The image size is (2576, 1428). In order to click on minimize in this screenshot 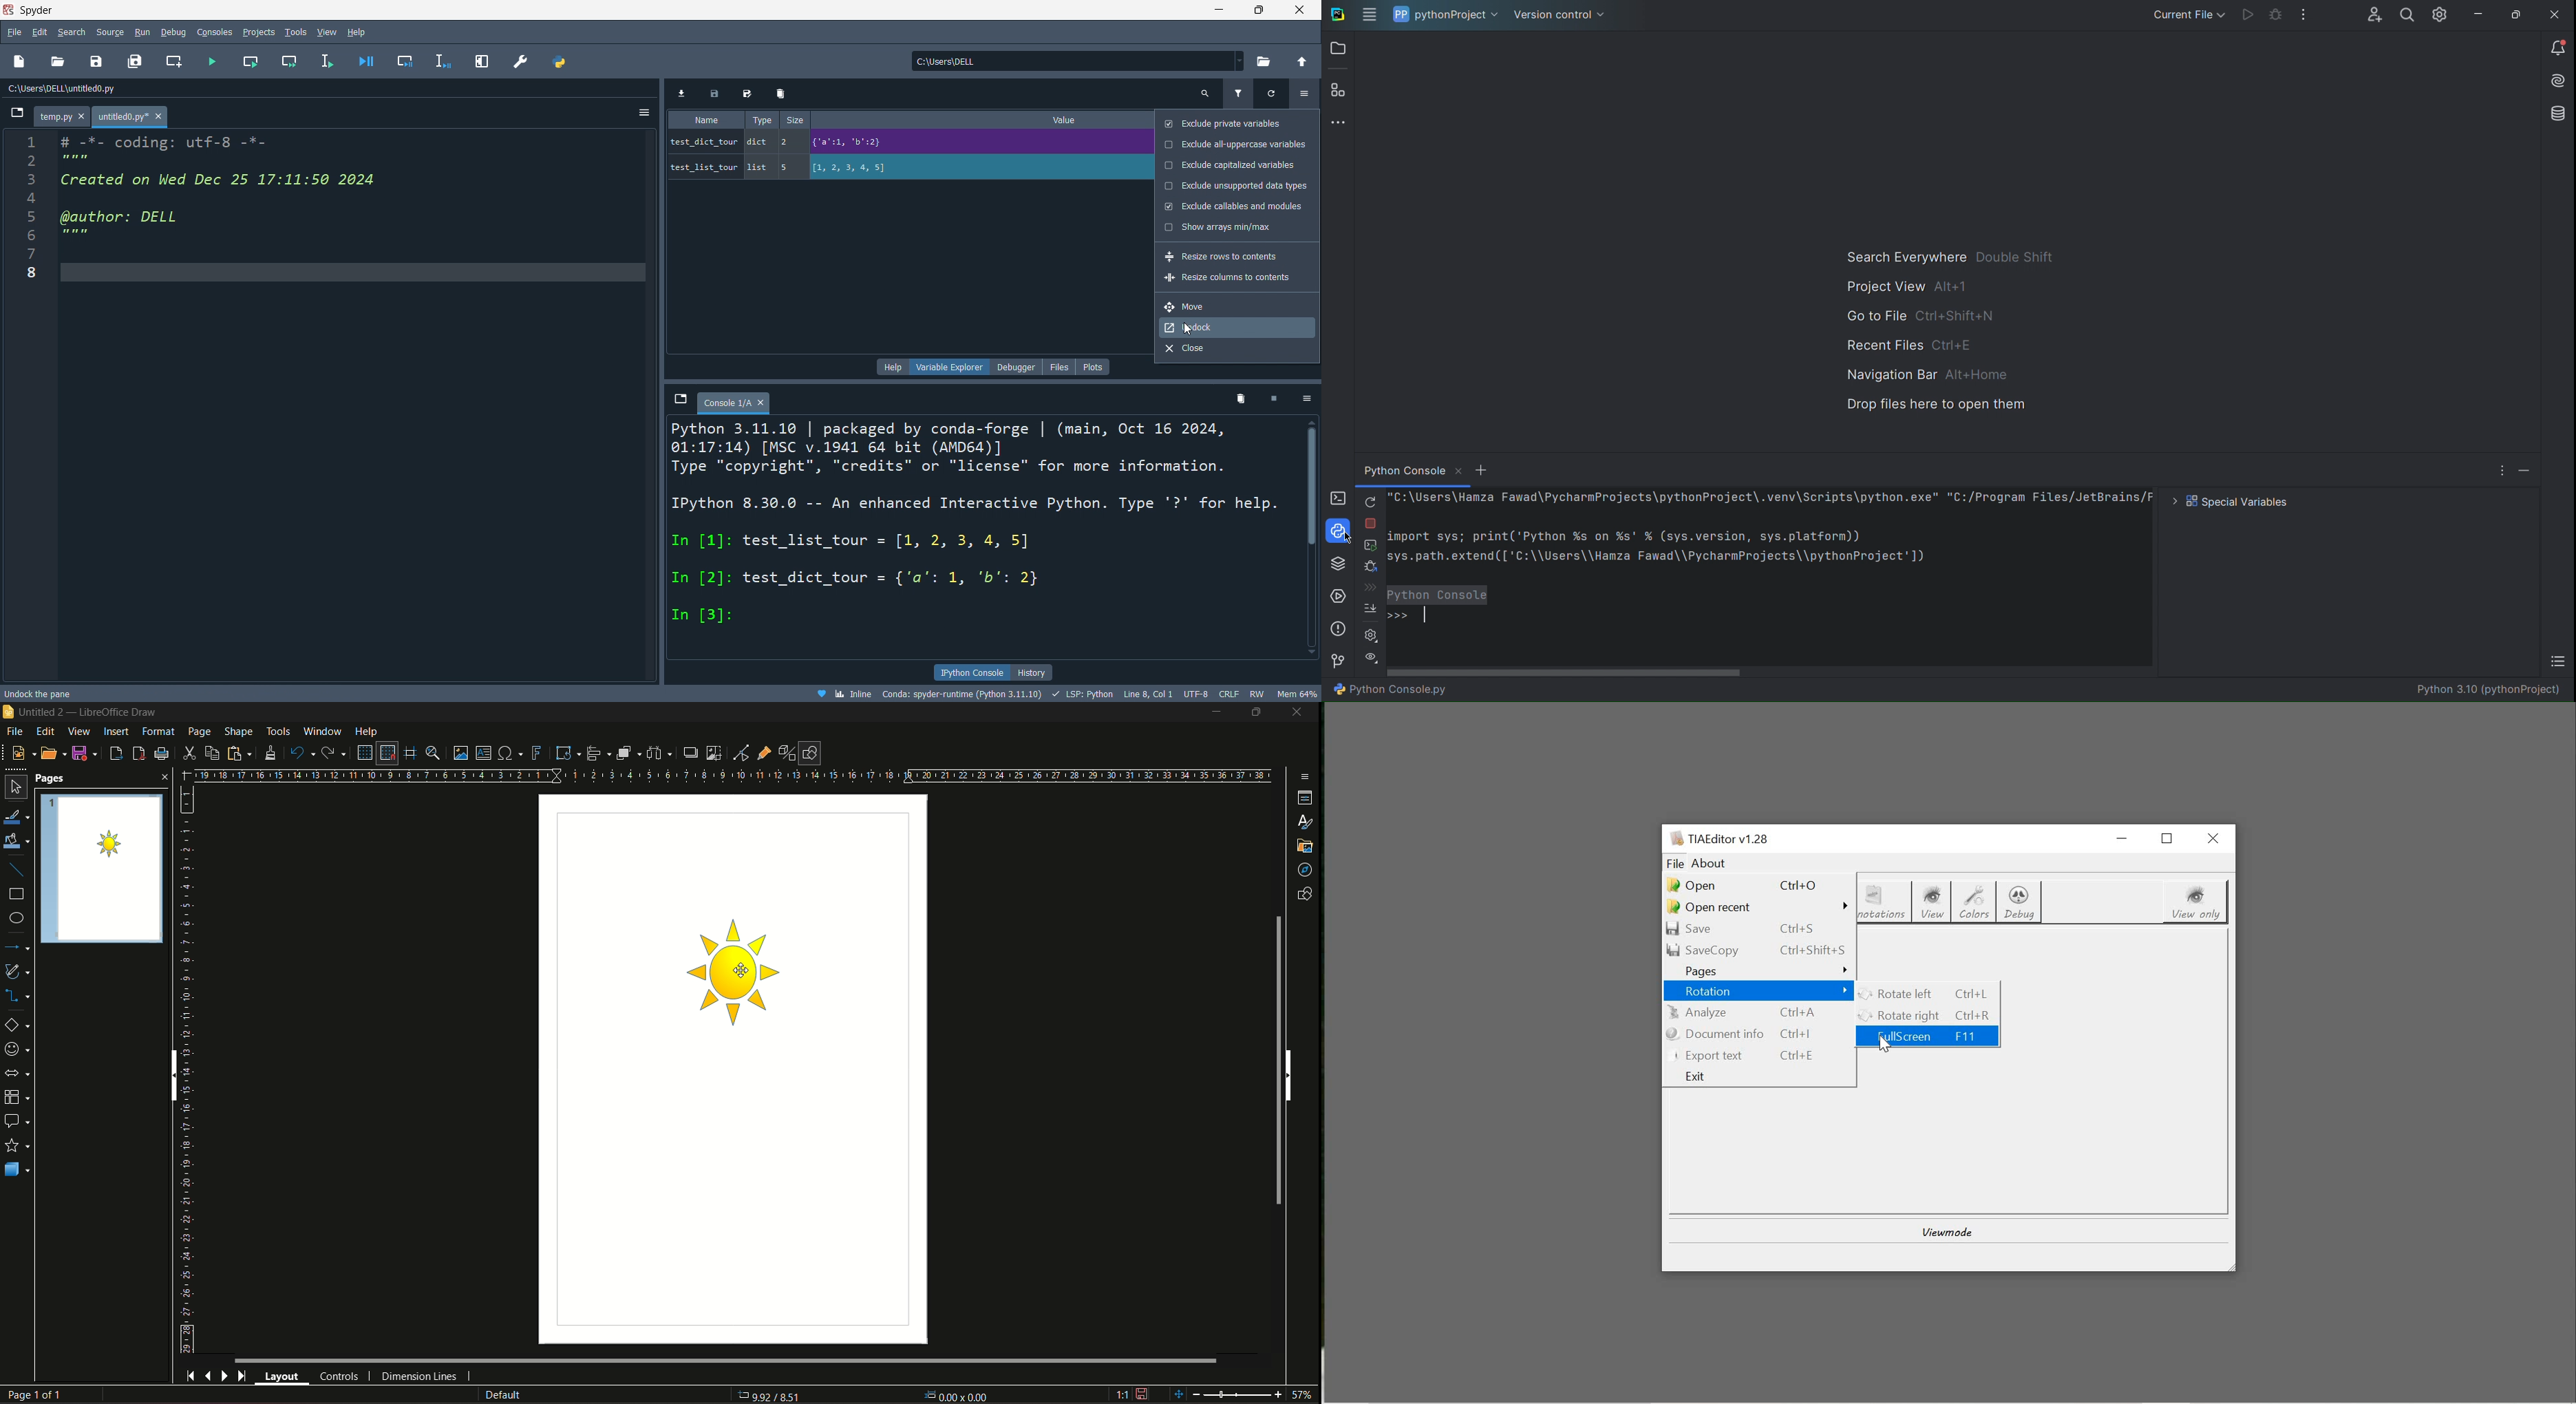, I will do `click(1215, 10)`.